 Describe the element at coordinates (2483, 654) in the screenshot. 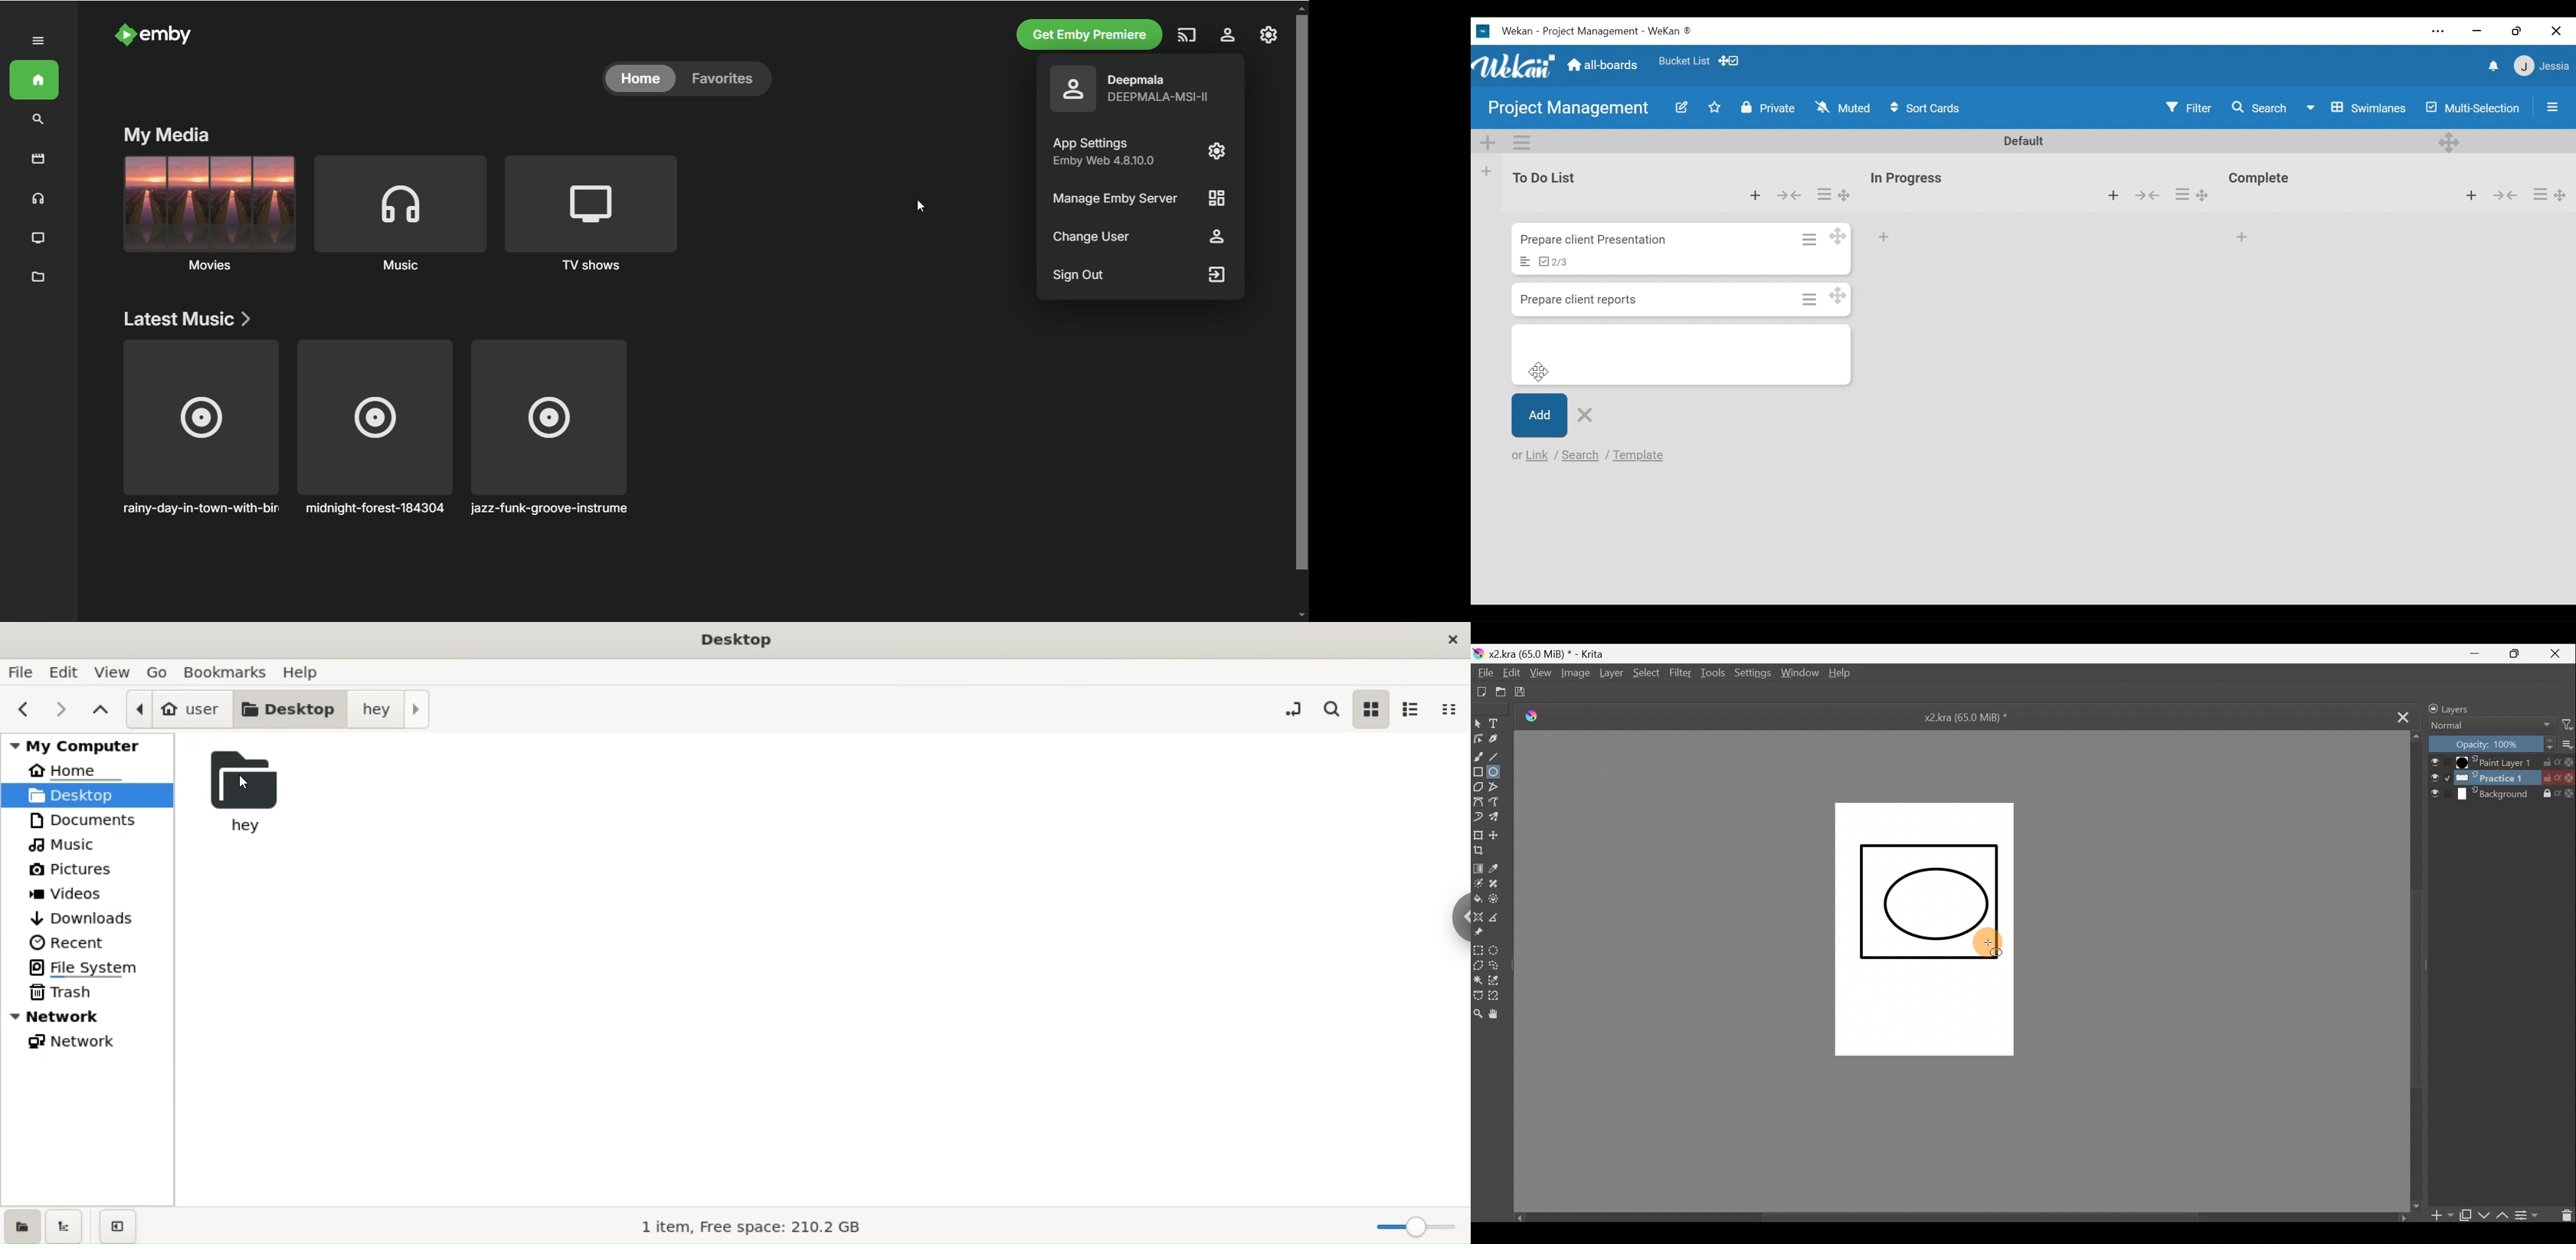

I see `Minimize` at that location.